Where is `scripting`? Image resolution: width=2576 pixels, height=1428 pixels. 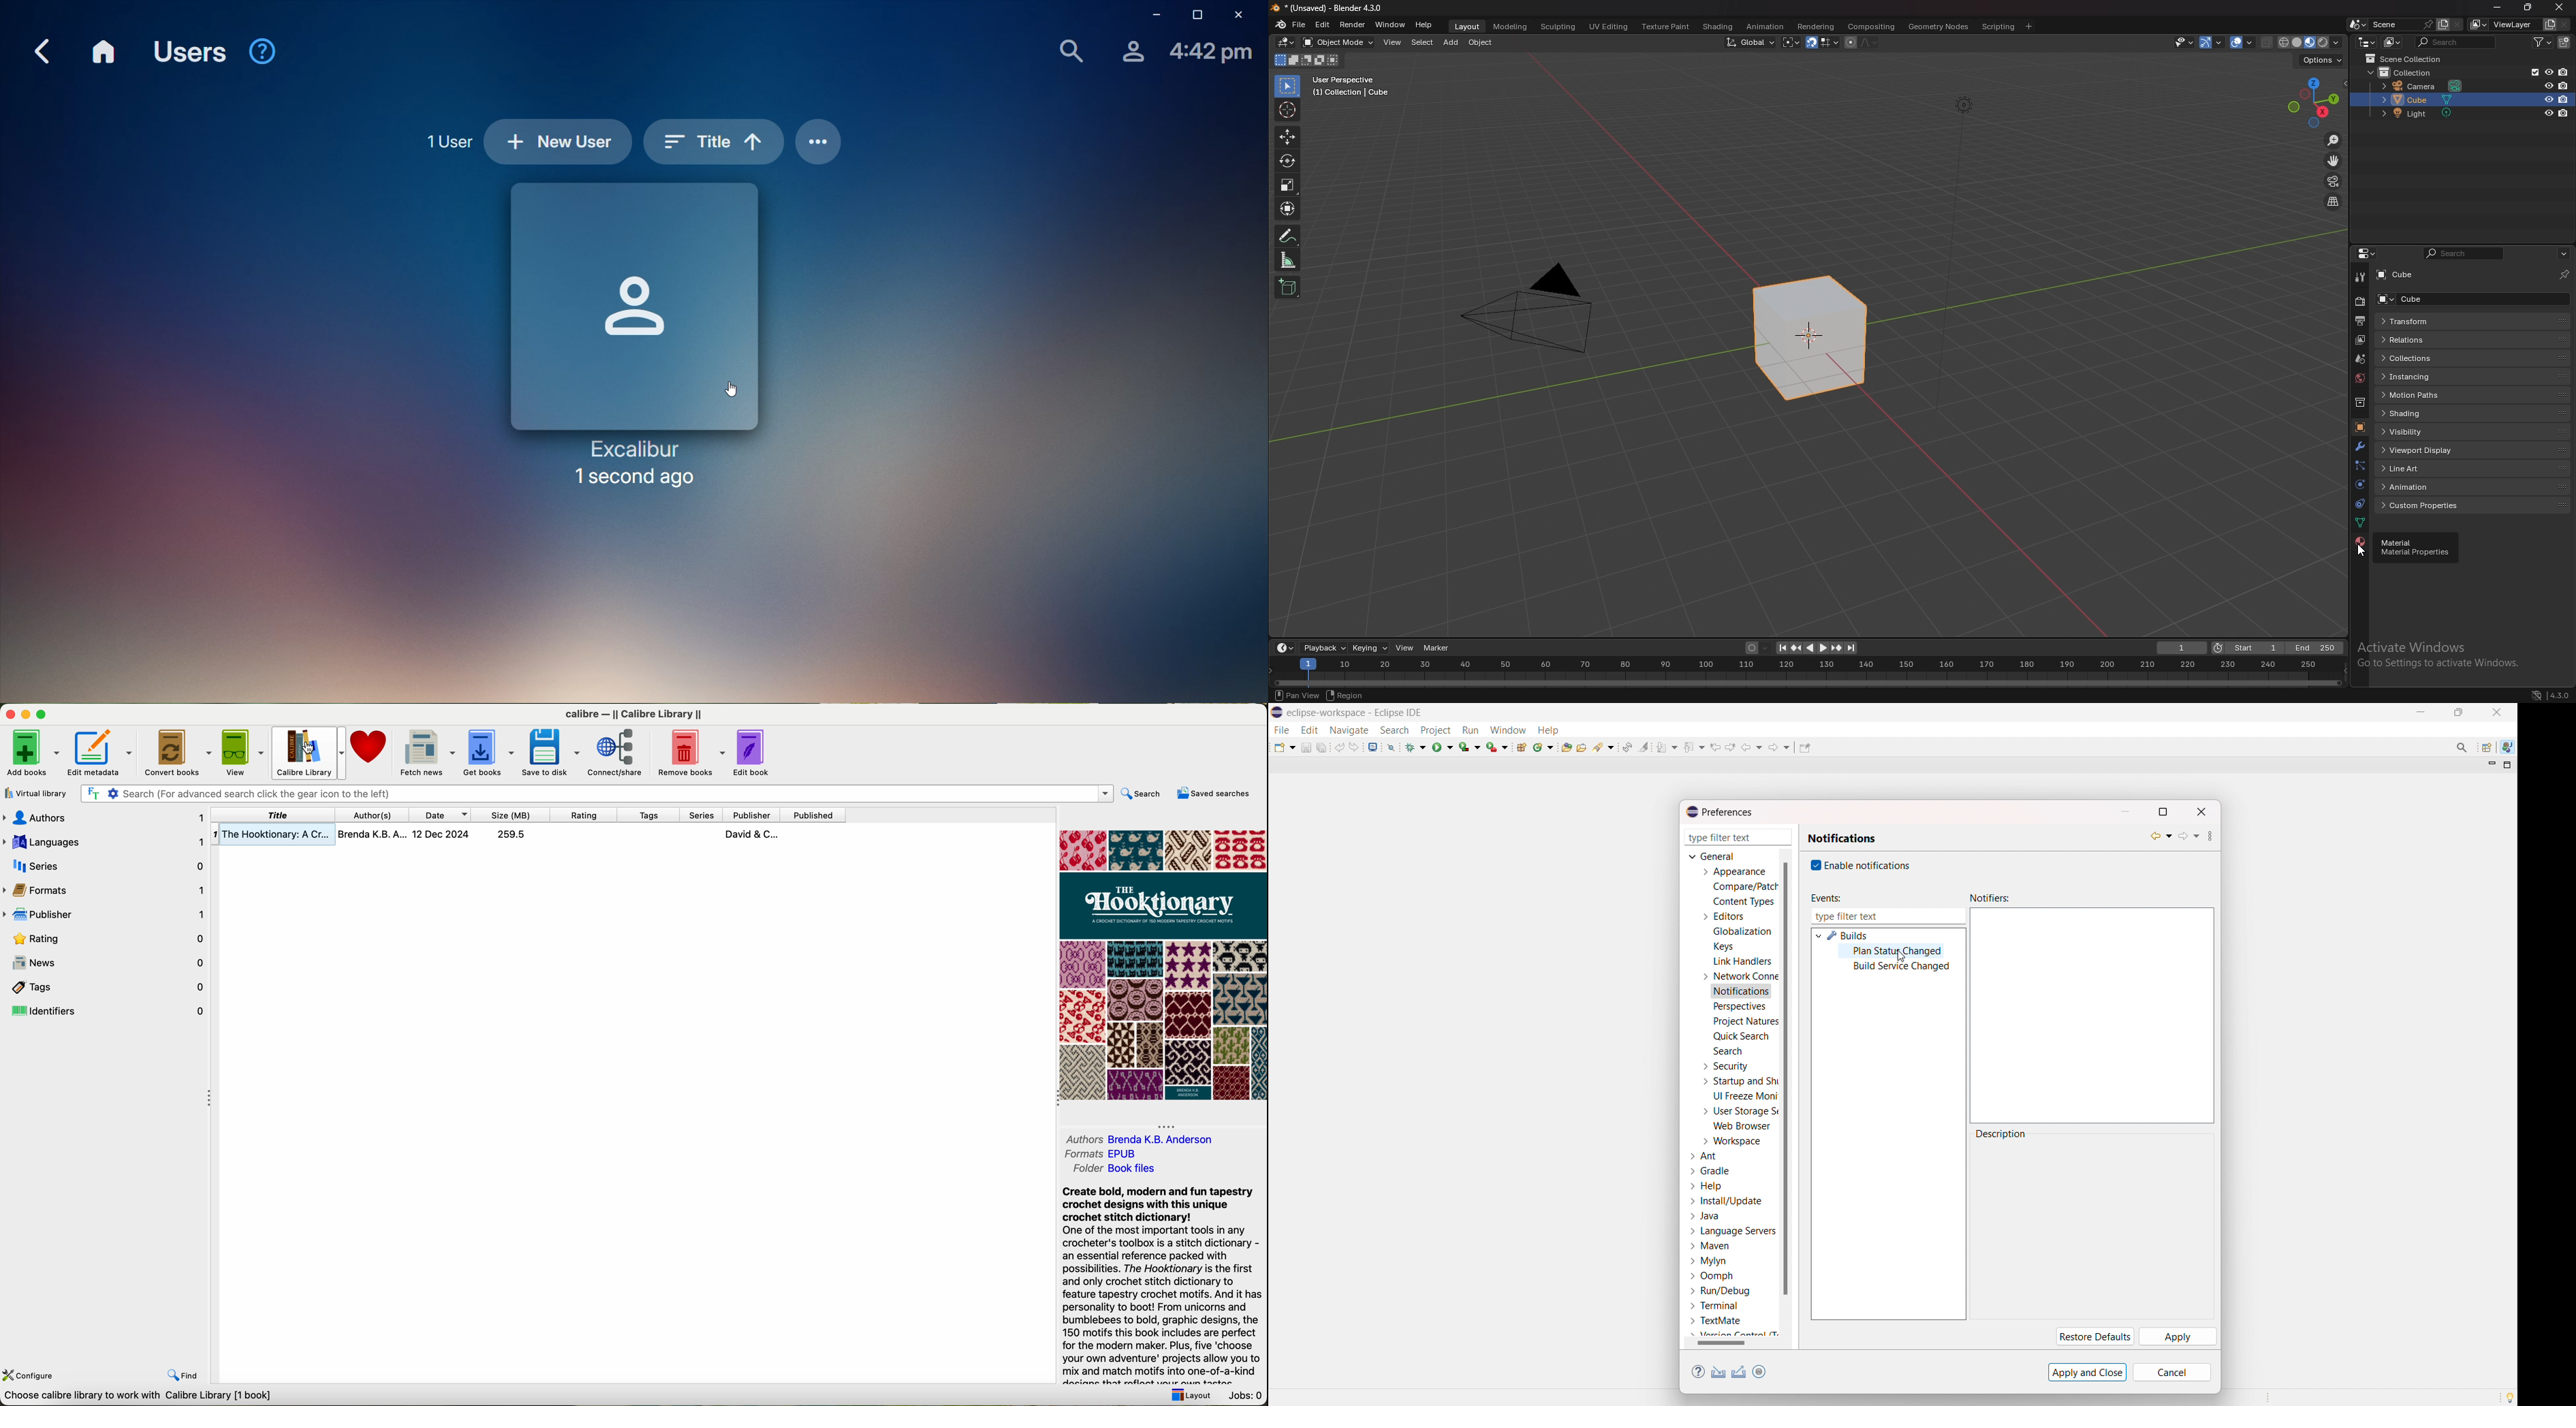 scripting is located at coordinates (1999, 26).